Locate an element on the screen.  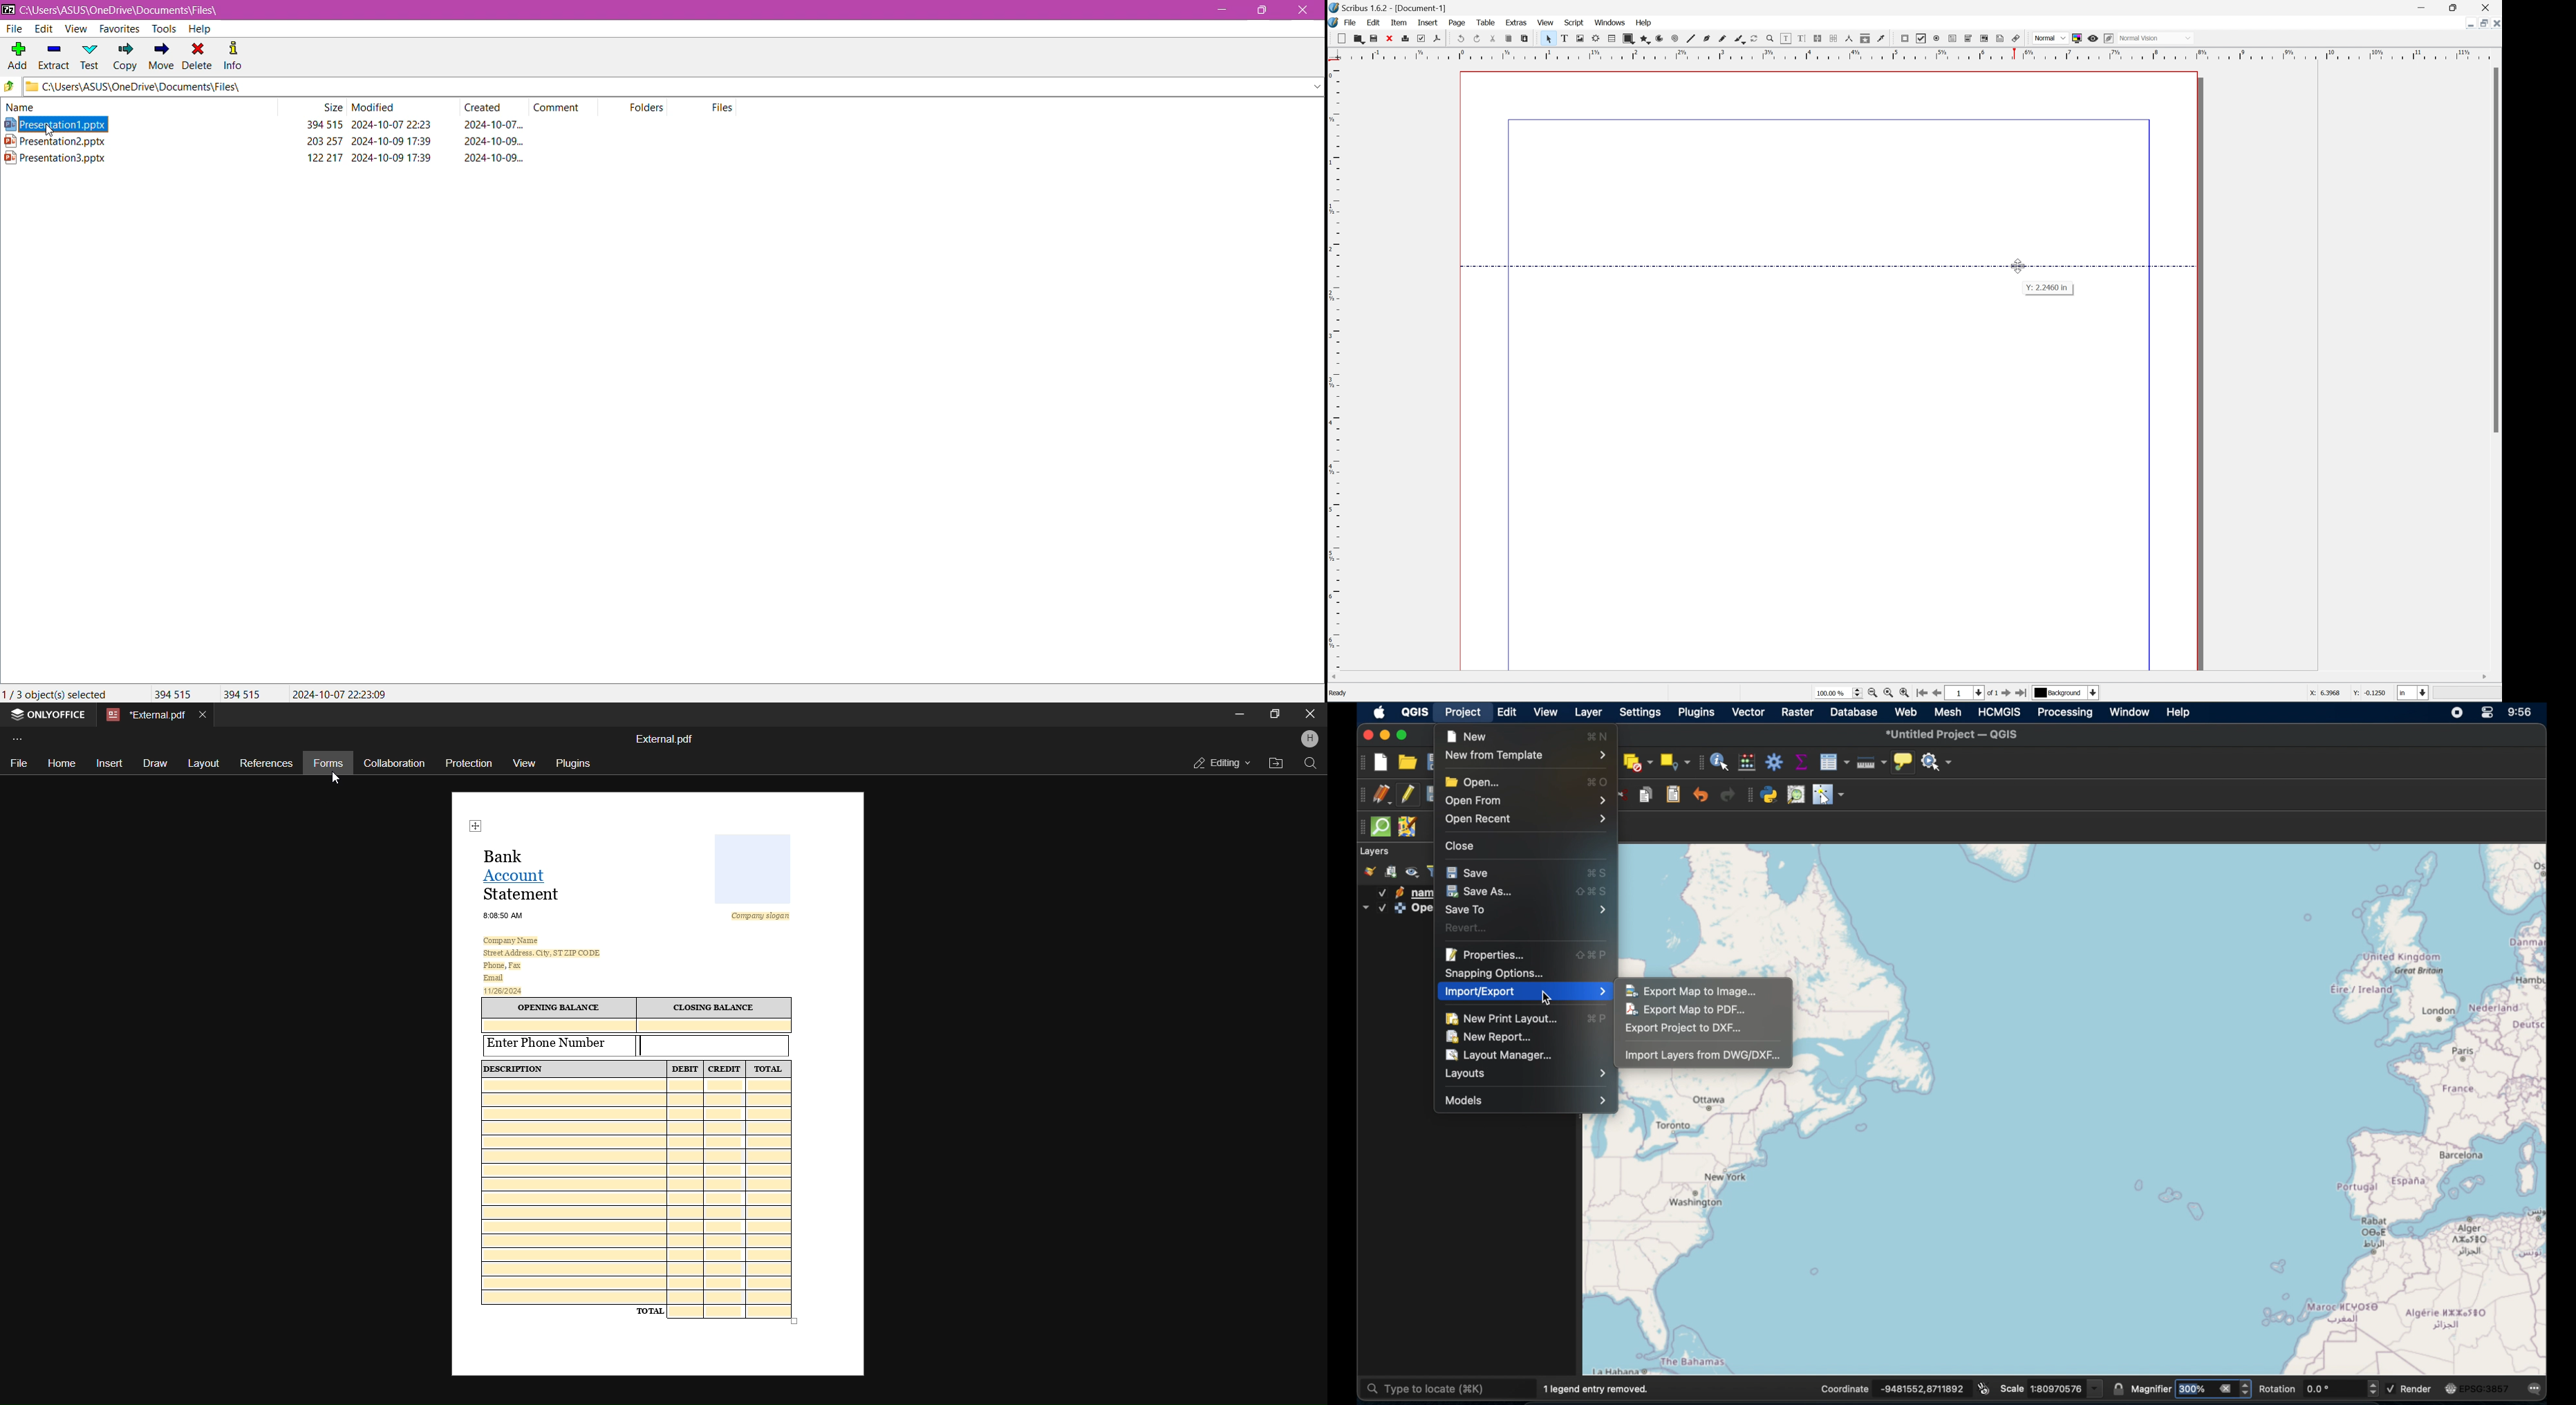
item is located at coordinates (1398, 22).